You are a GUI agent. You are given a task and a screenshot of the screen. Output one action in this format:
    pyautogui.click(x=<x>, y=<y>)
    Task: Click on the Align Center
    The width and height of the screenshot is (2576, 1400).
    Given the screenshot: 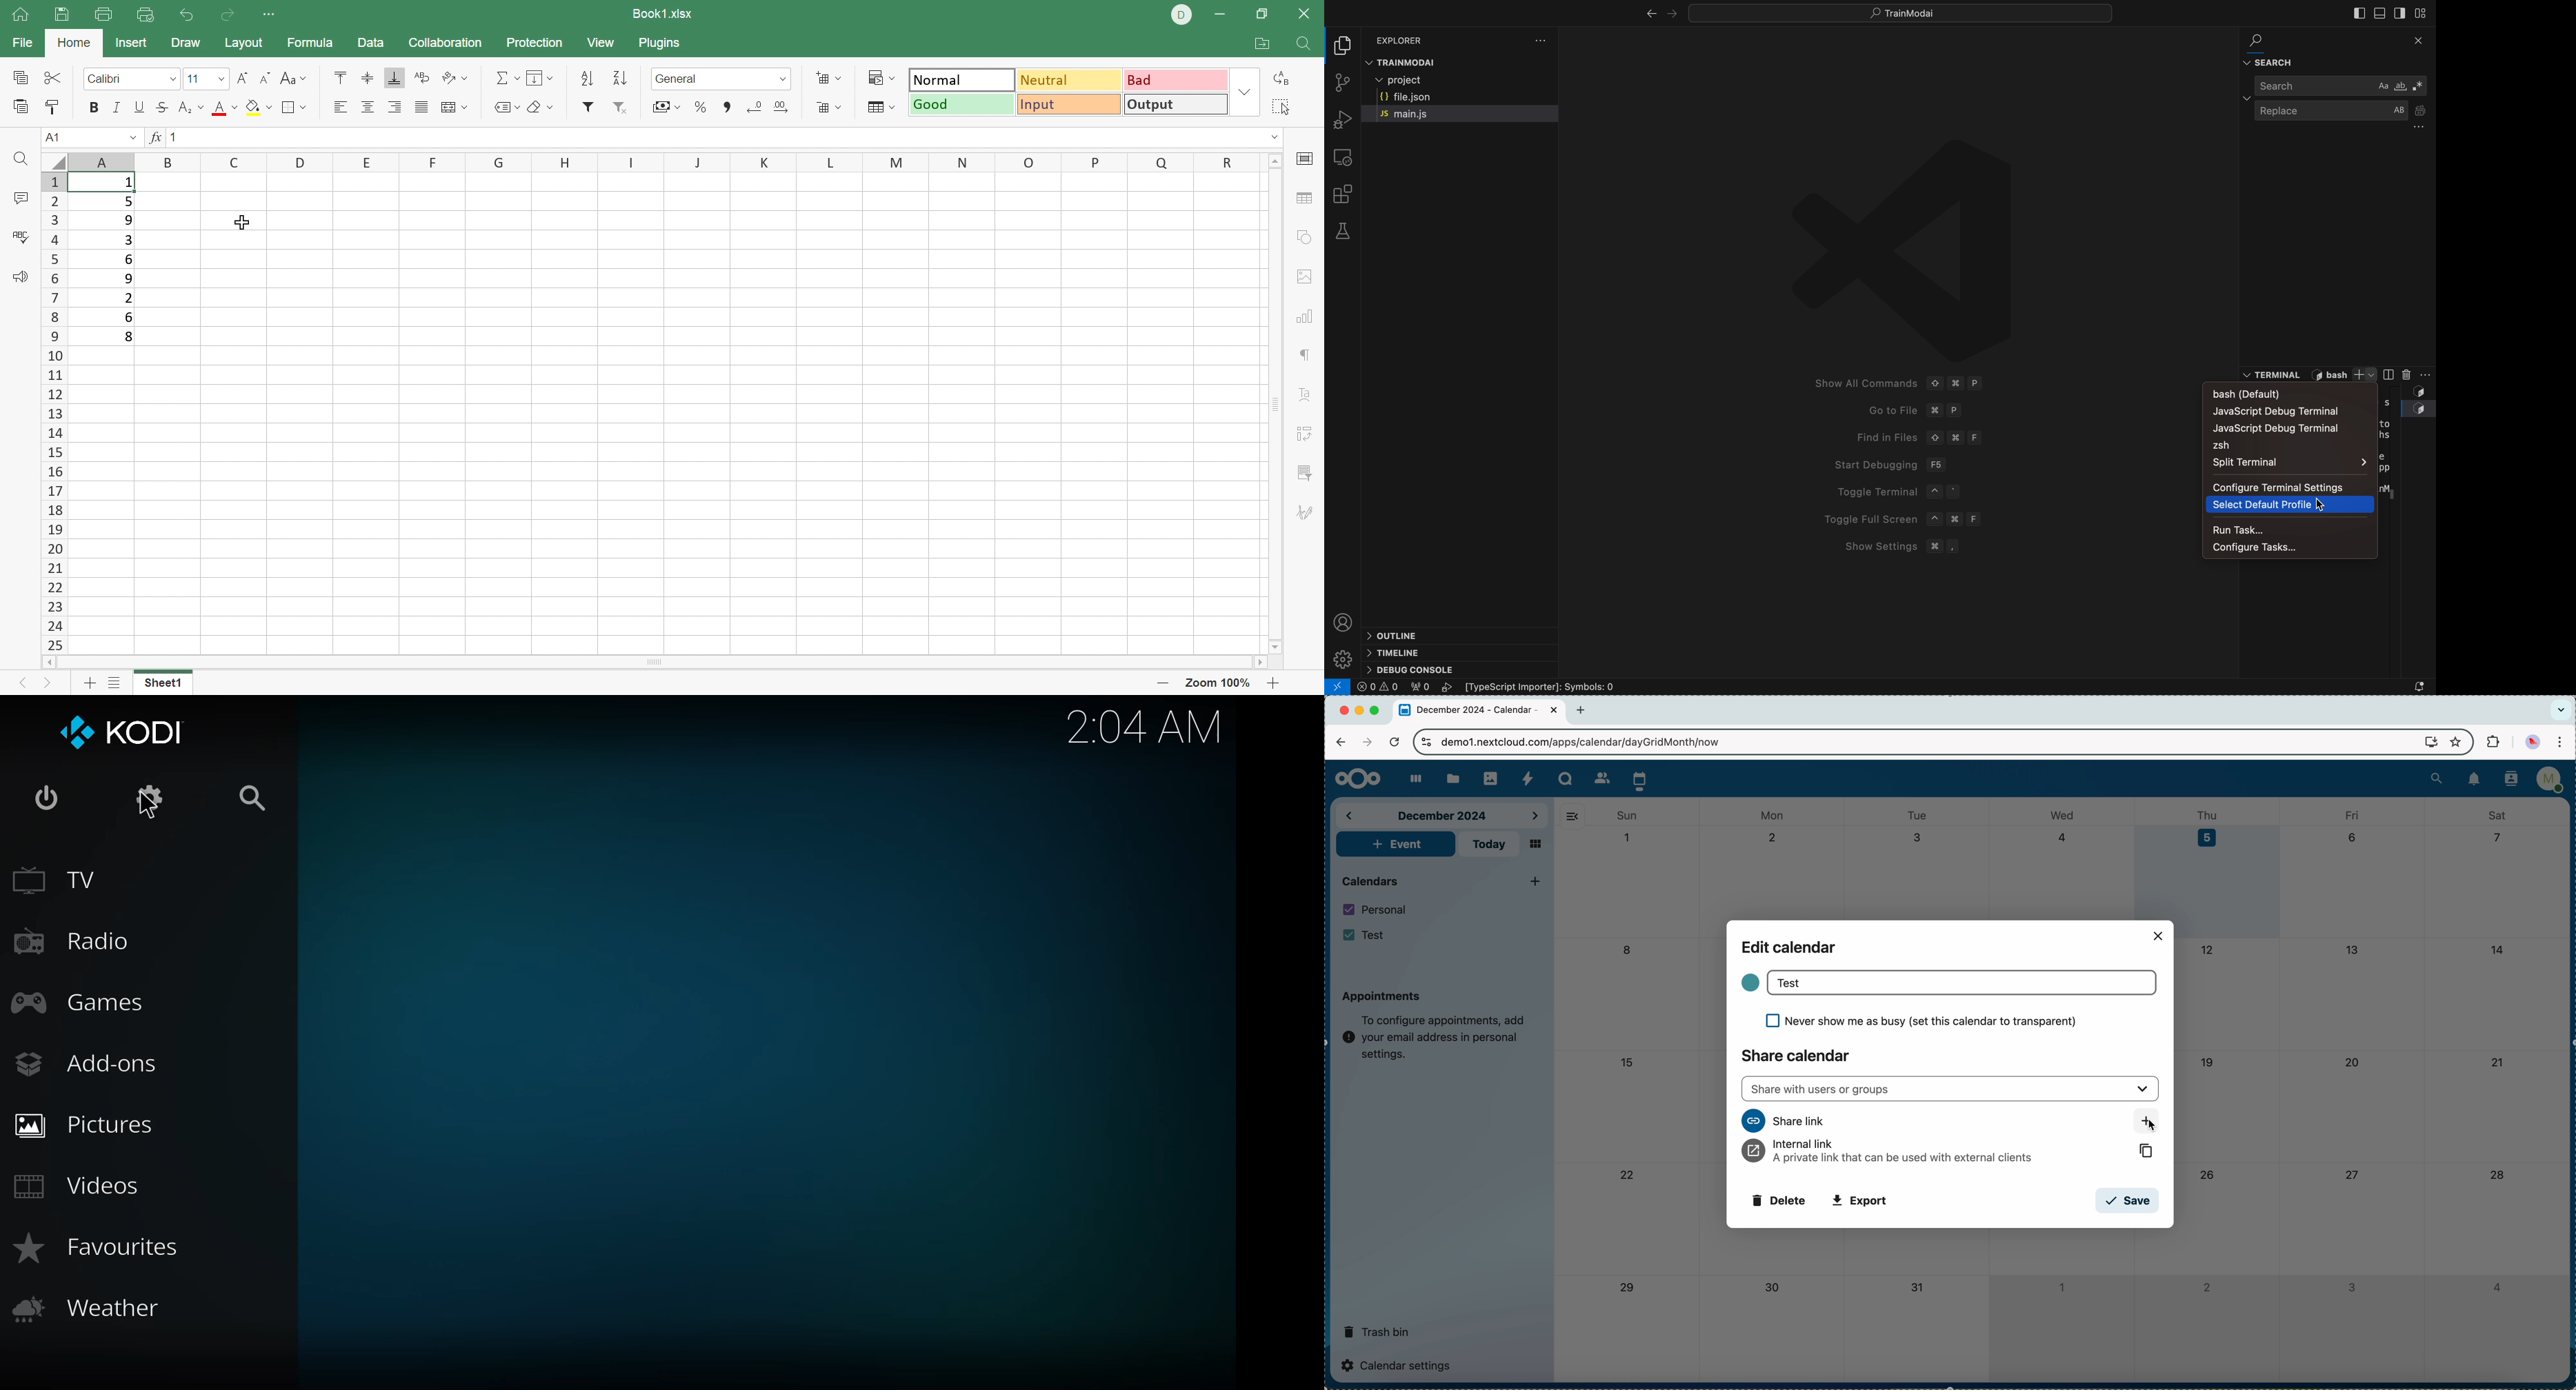 What is the action you would take?
    pyautogui.click(x=369, y=108)
    